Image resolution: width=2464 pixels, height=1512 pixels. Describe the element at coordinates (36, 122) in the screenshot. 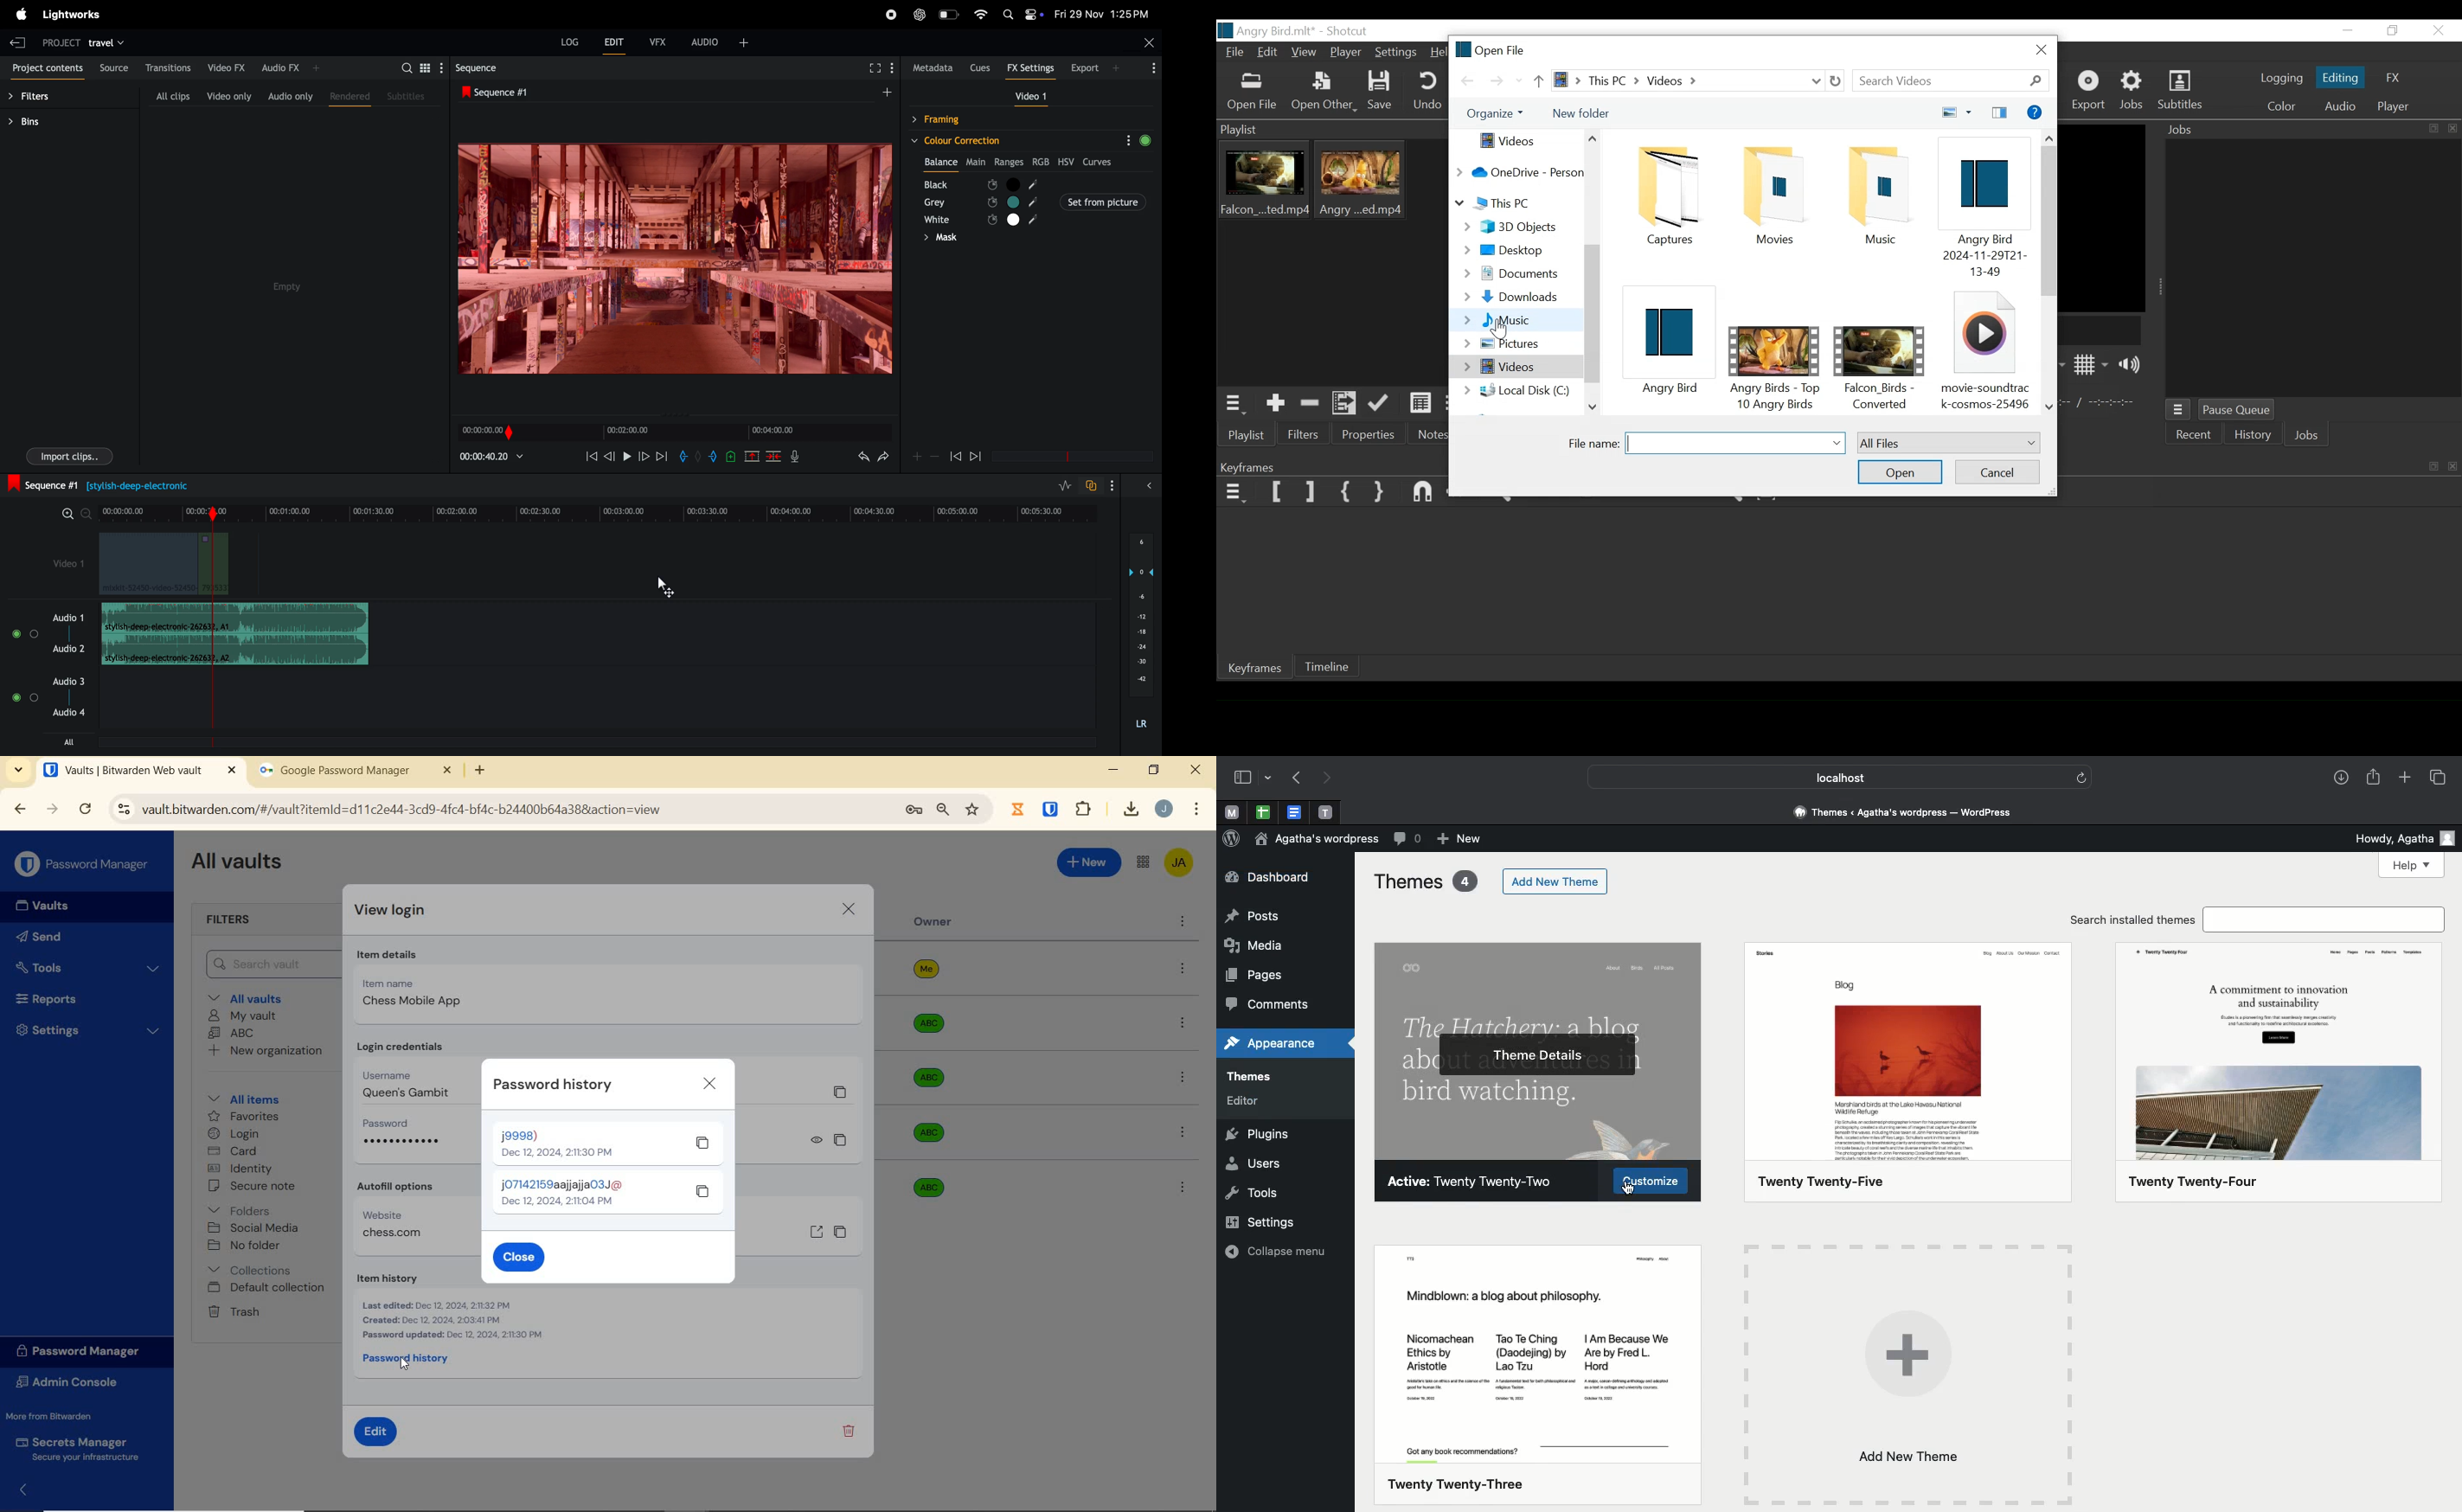

I see `bins` at that location.